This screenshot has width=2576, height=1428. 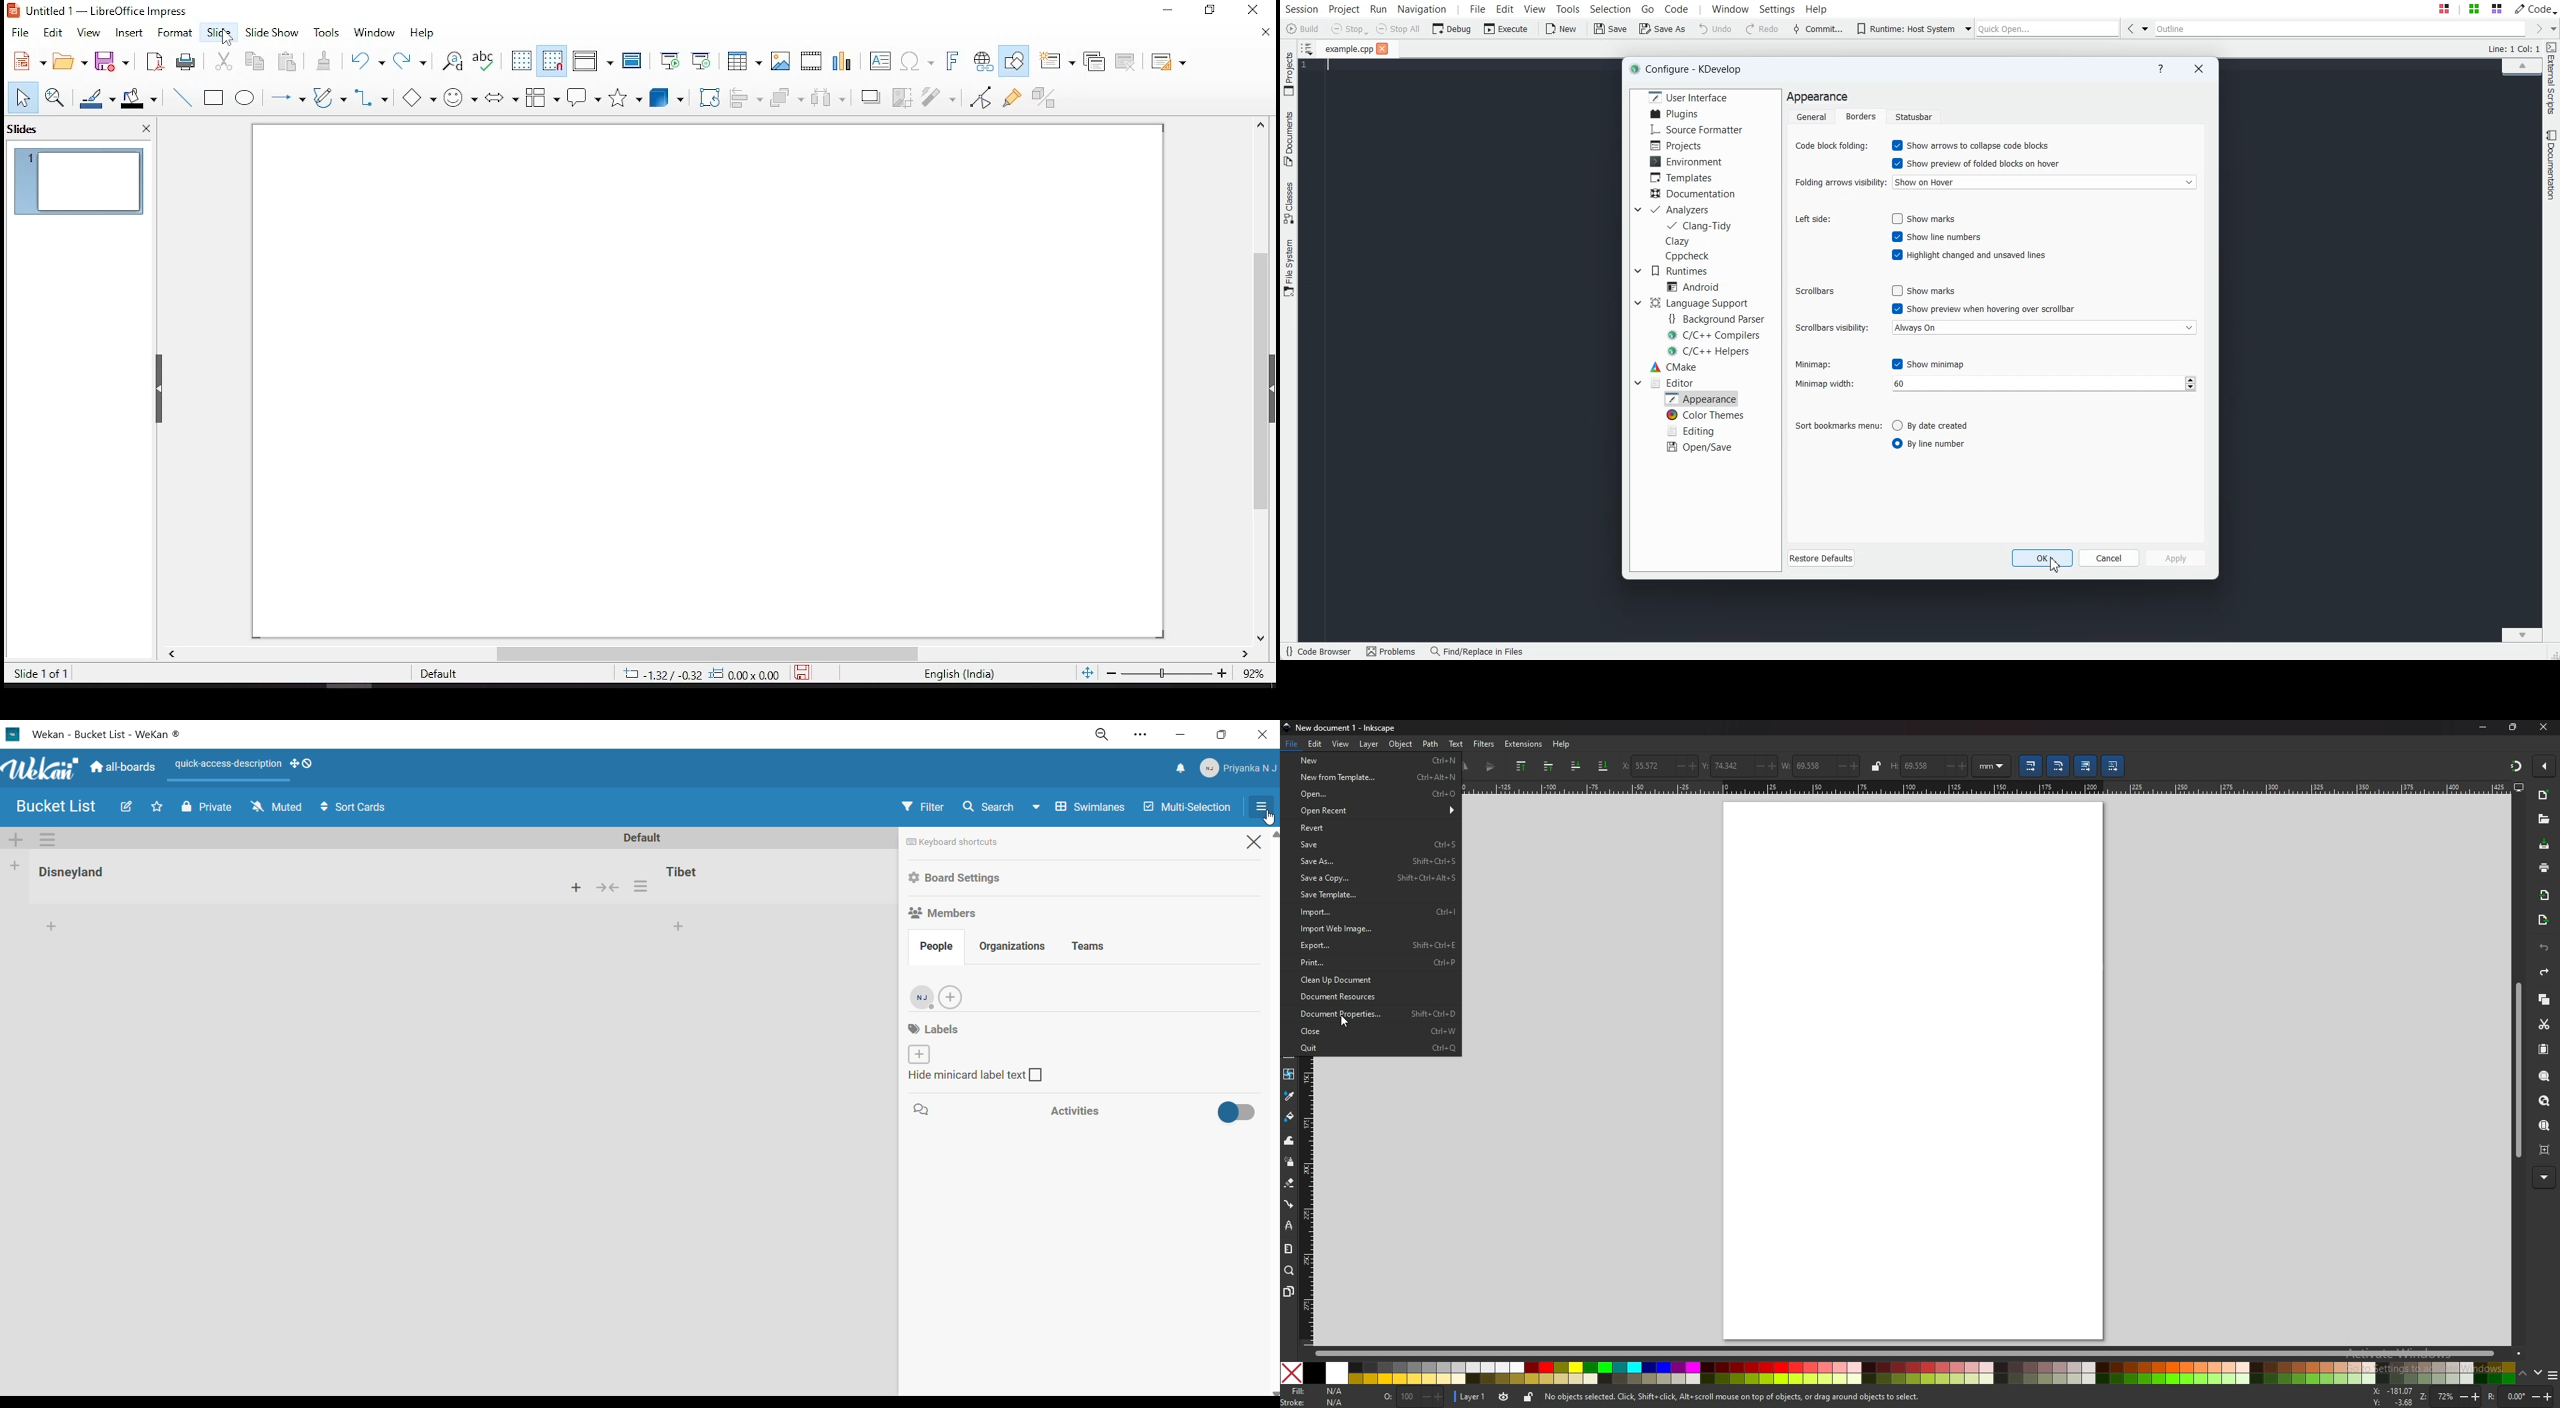 I want to click on new slide, so click(x=1057, y=59).